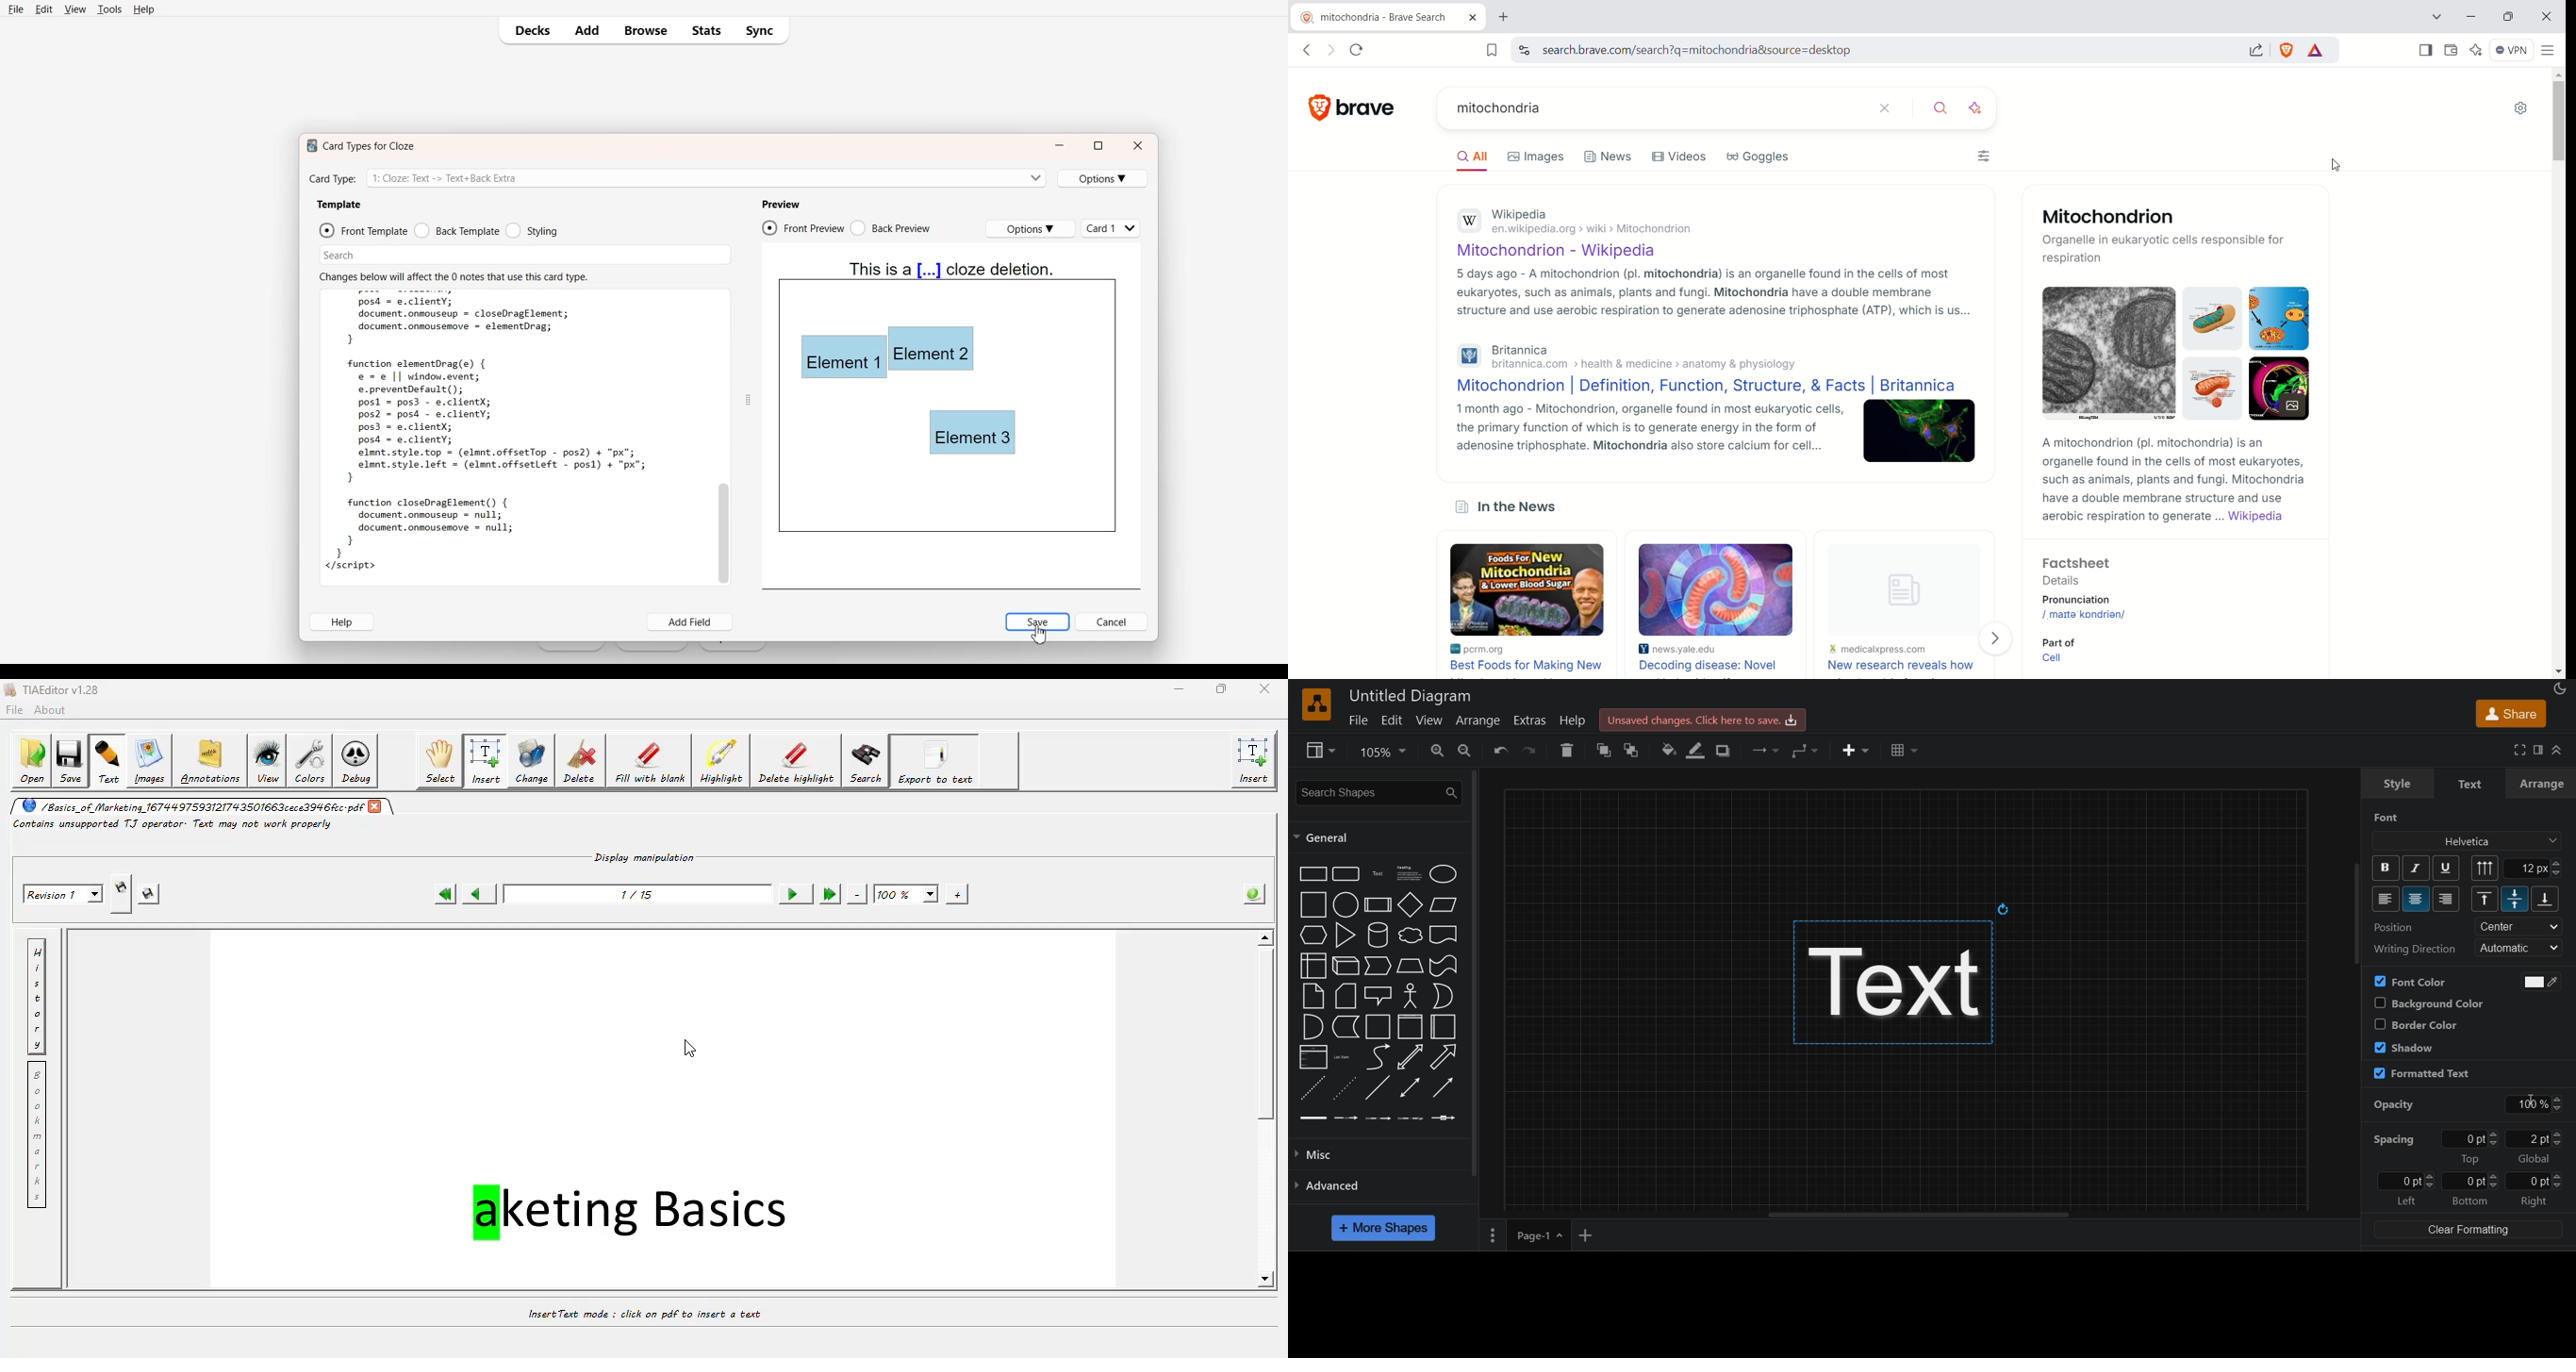  I want to click on rounded rectangle, so click(1348, 874).